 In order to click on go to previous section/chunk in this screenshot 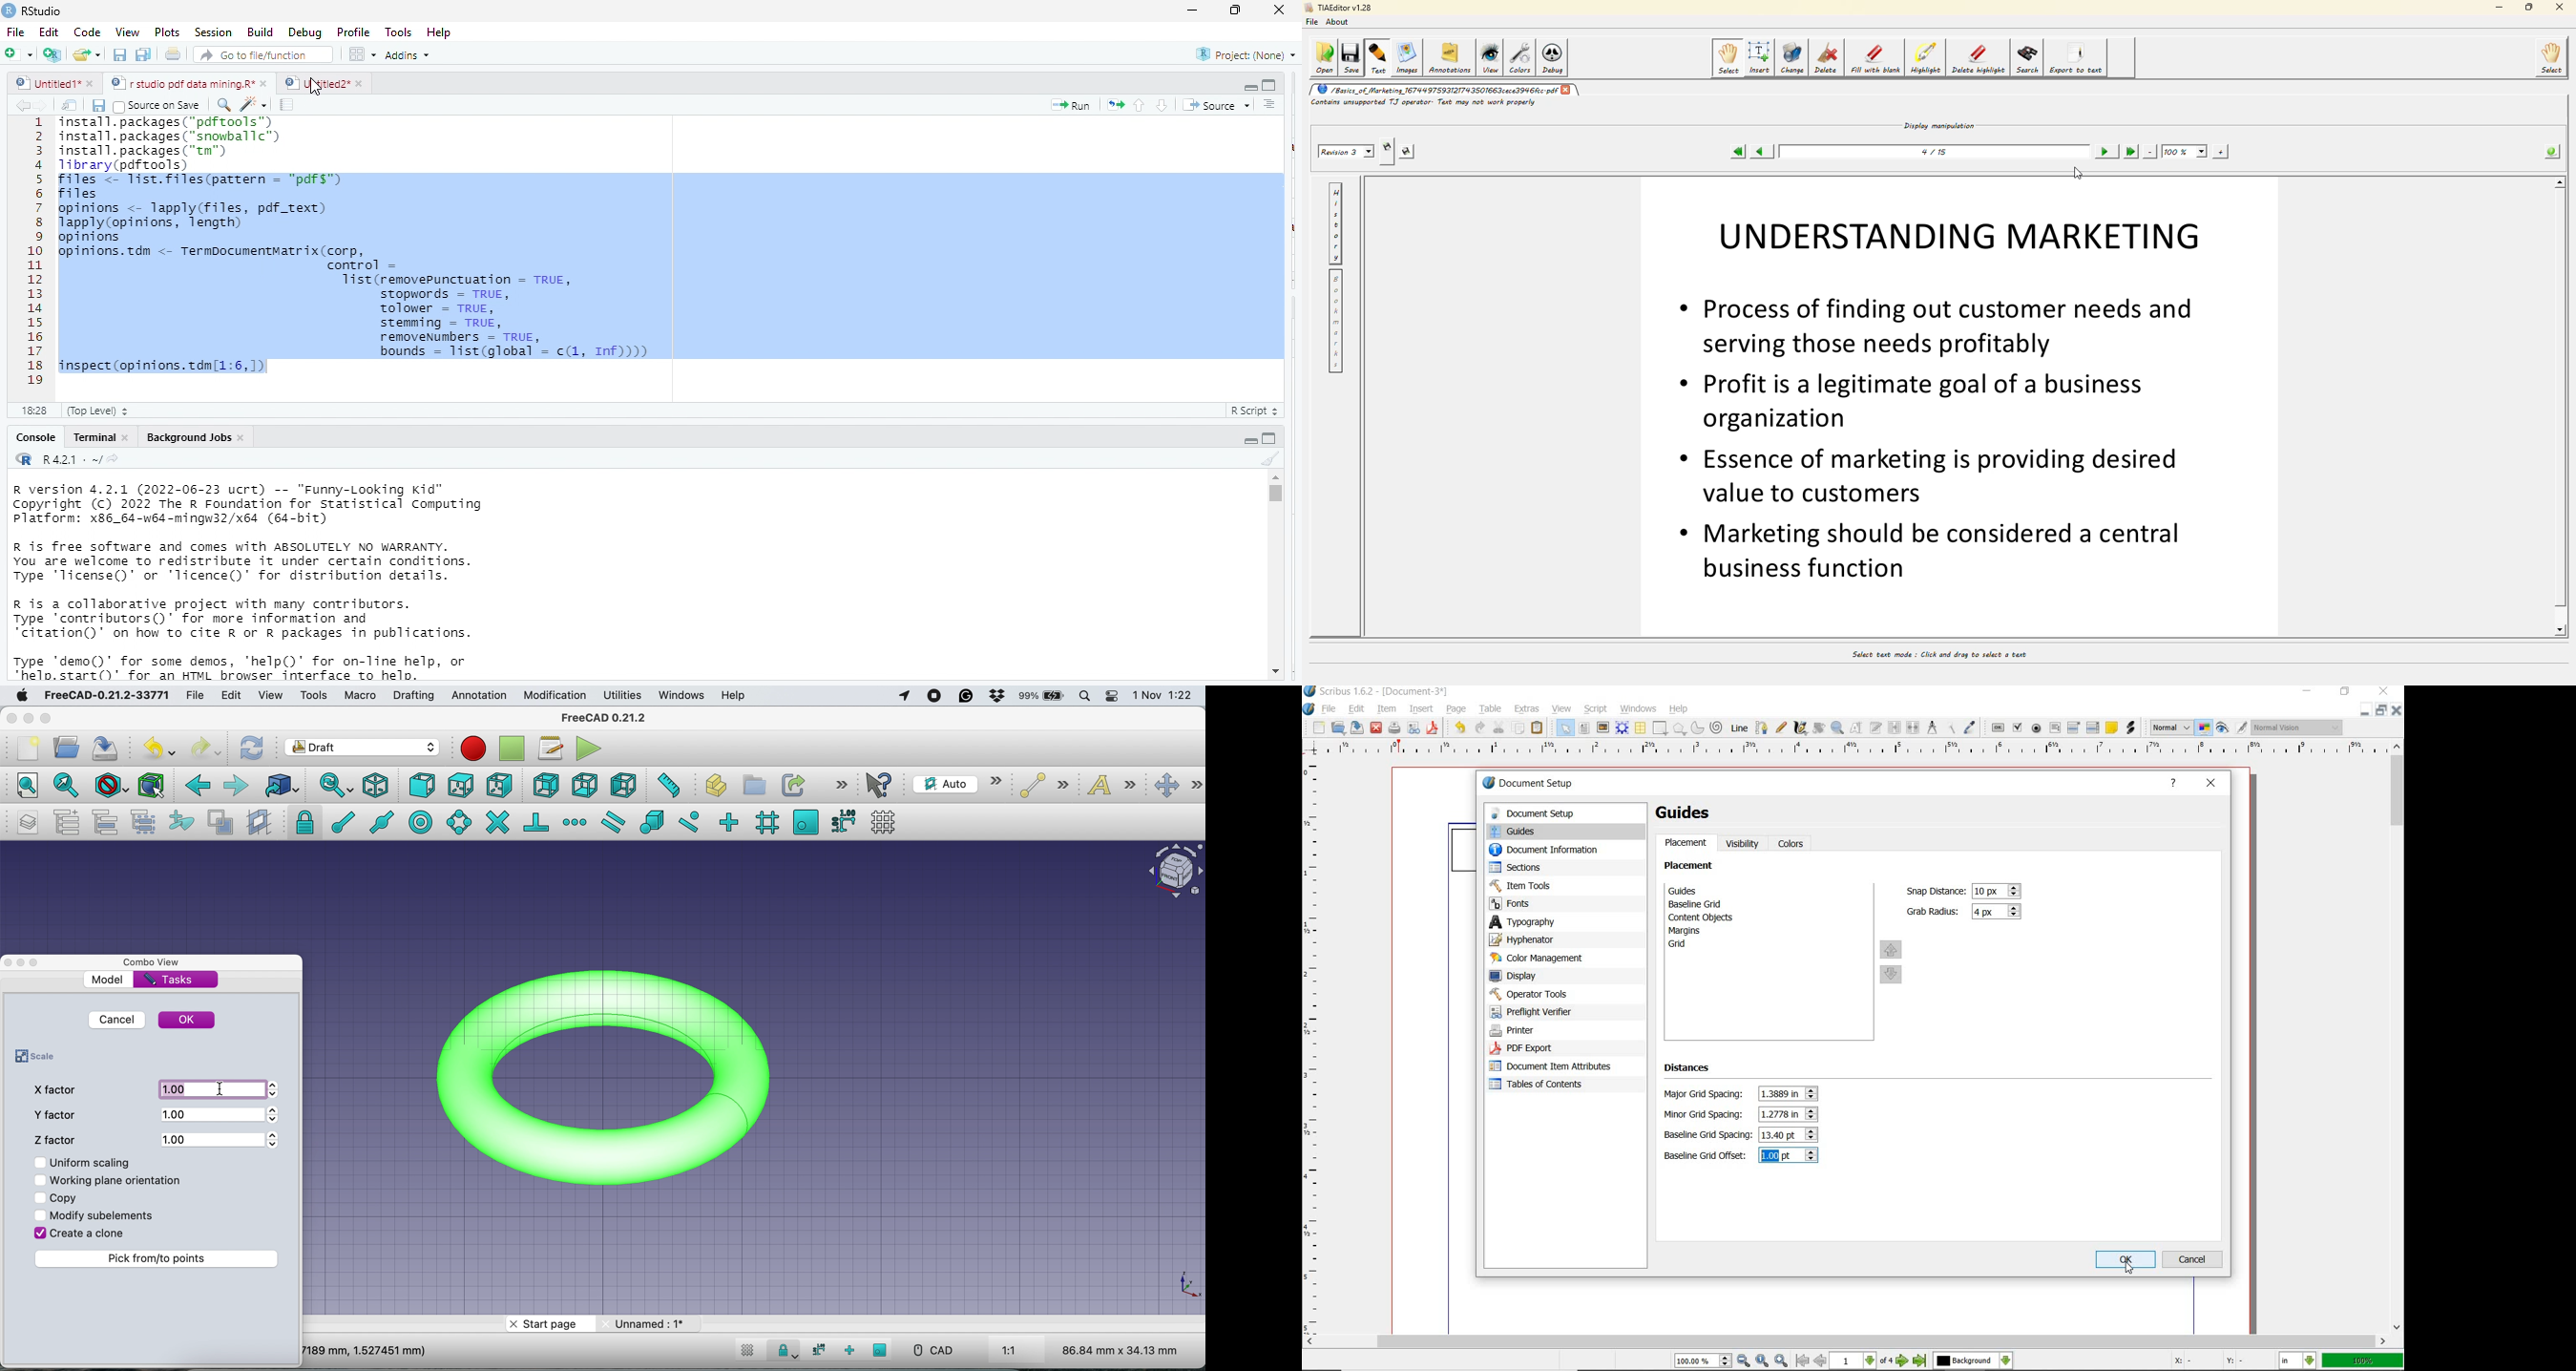, I will do `click(1138, 105)`.